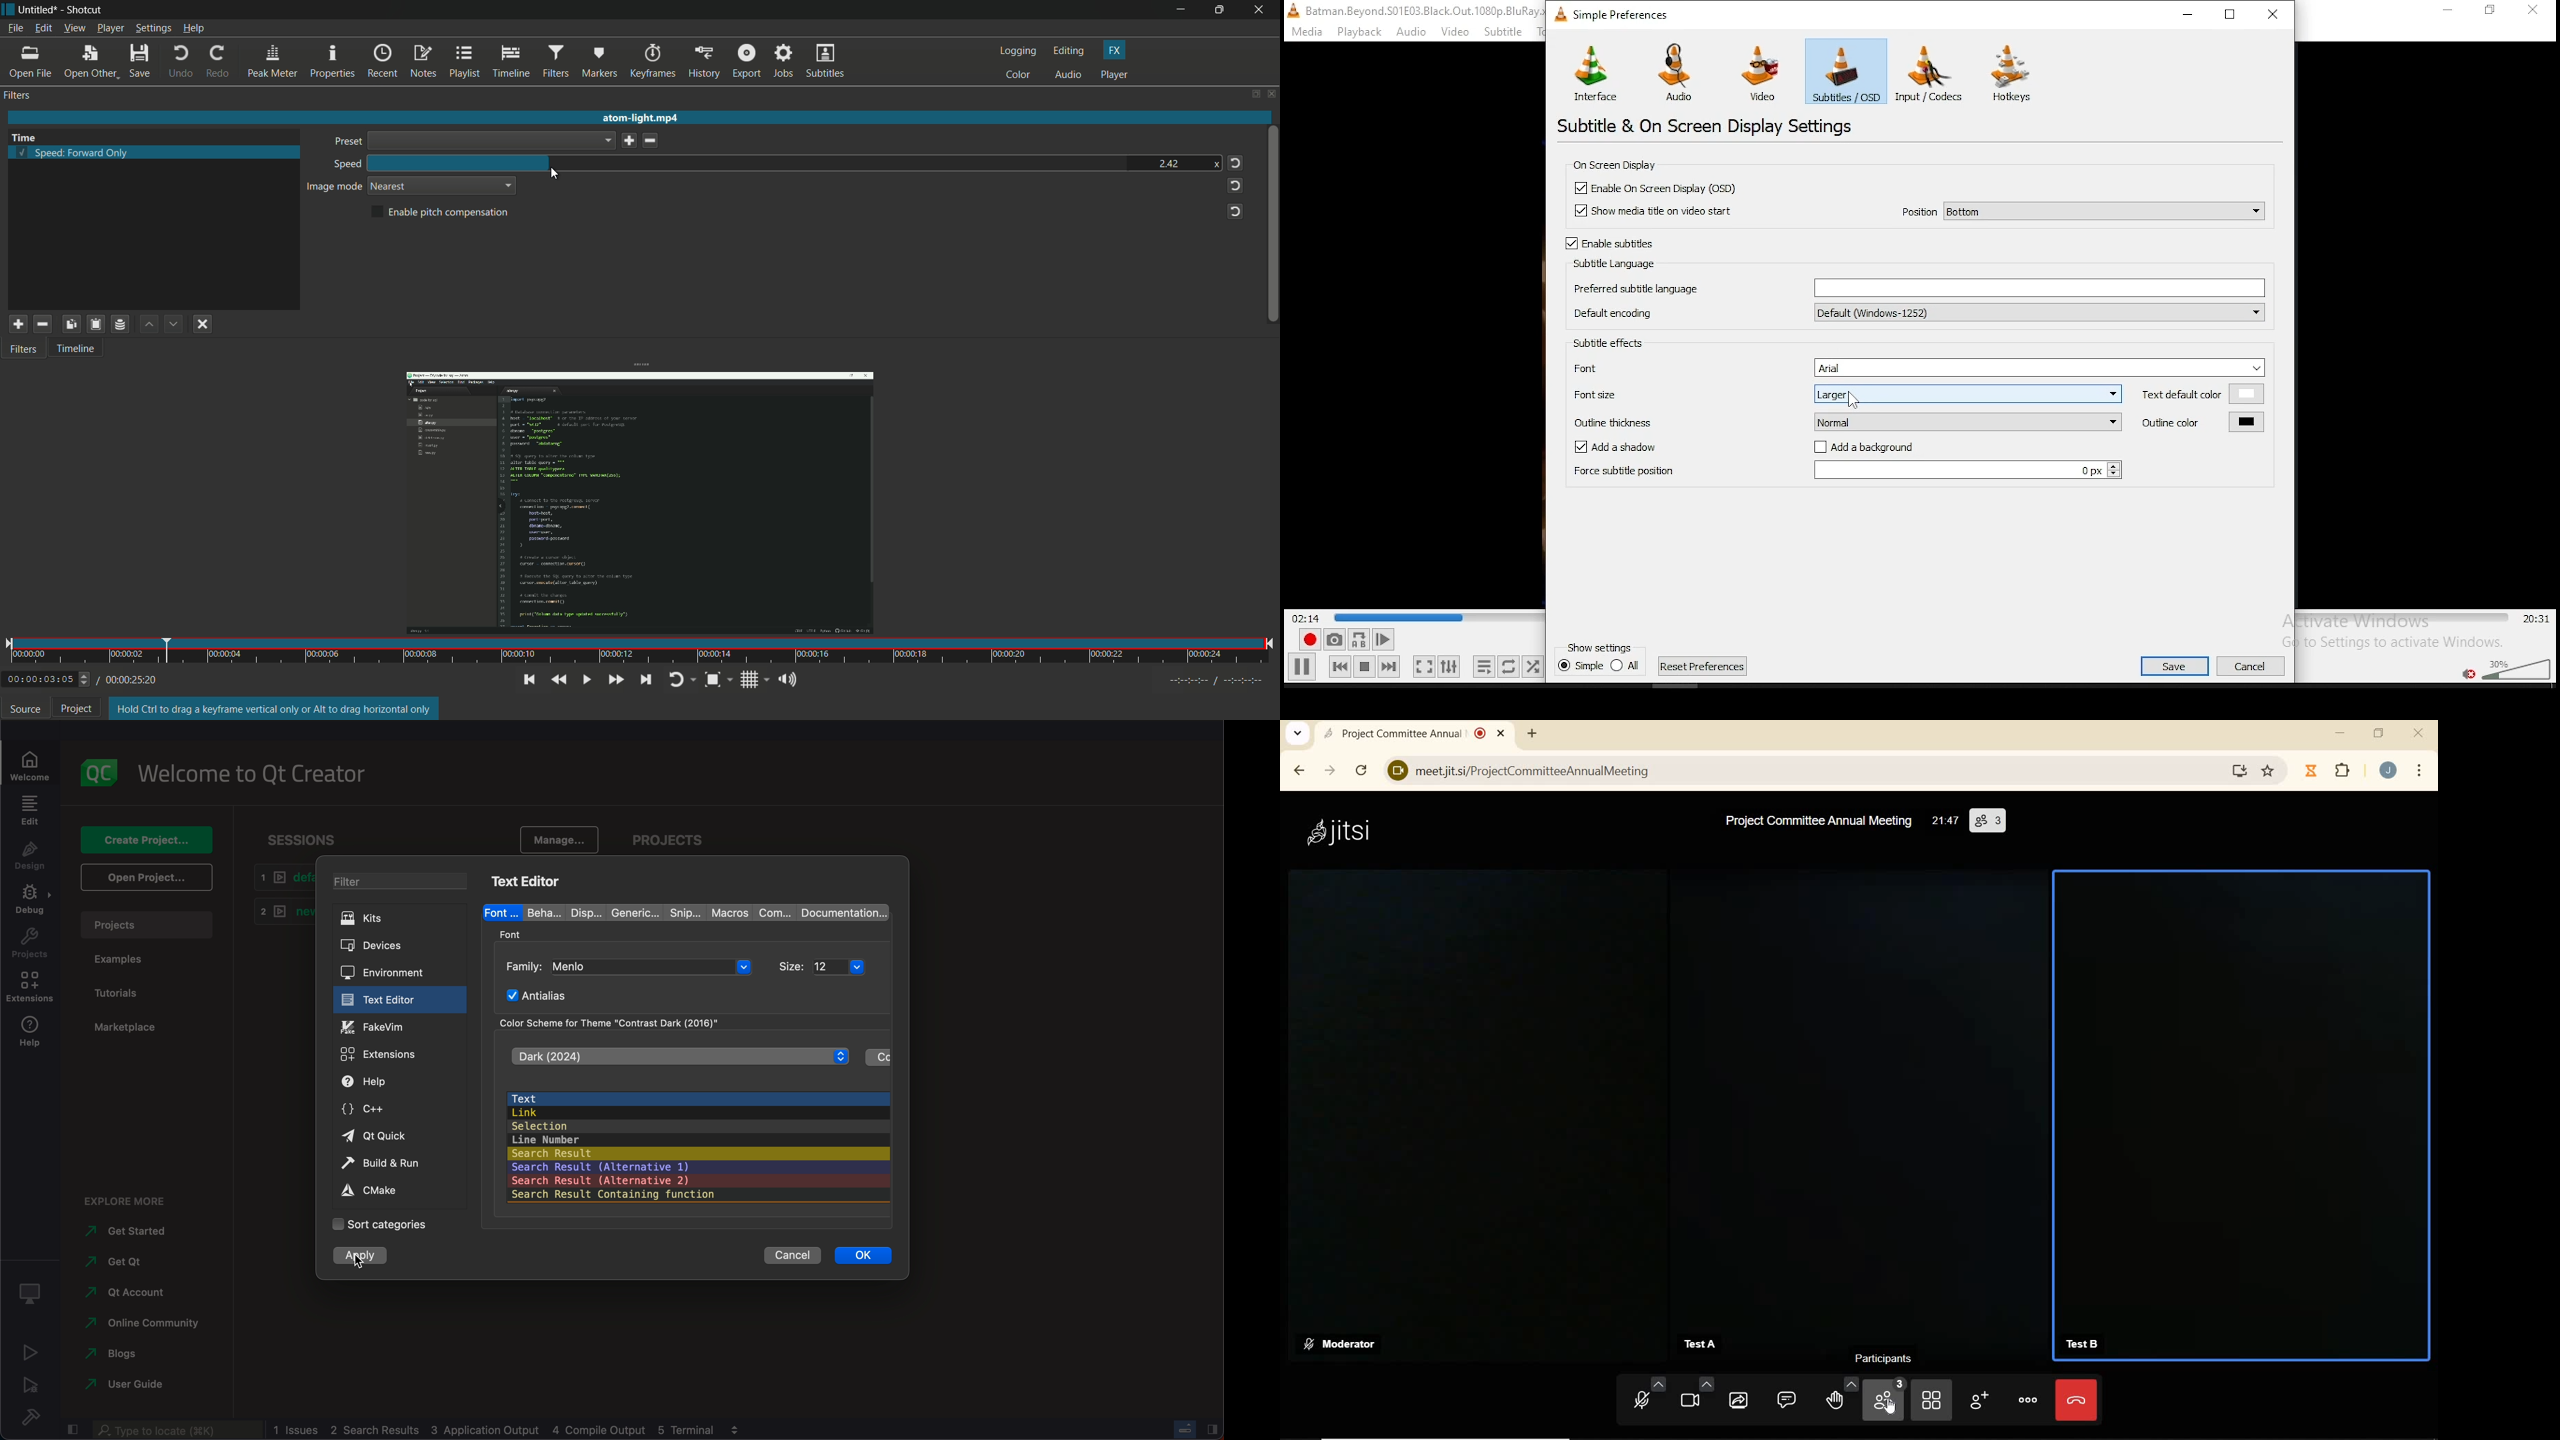 The width and height of the screenshot is (2576, 1456). Describe the element at coordinates (28, 1354) in the screenshot. I see `run` at that location.